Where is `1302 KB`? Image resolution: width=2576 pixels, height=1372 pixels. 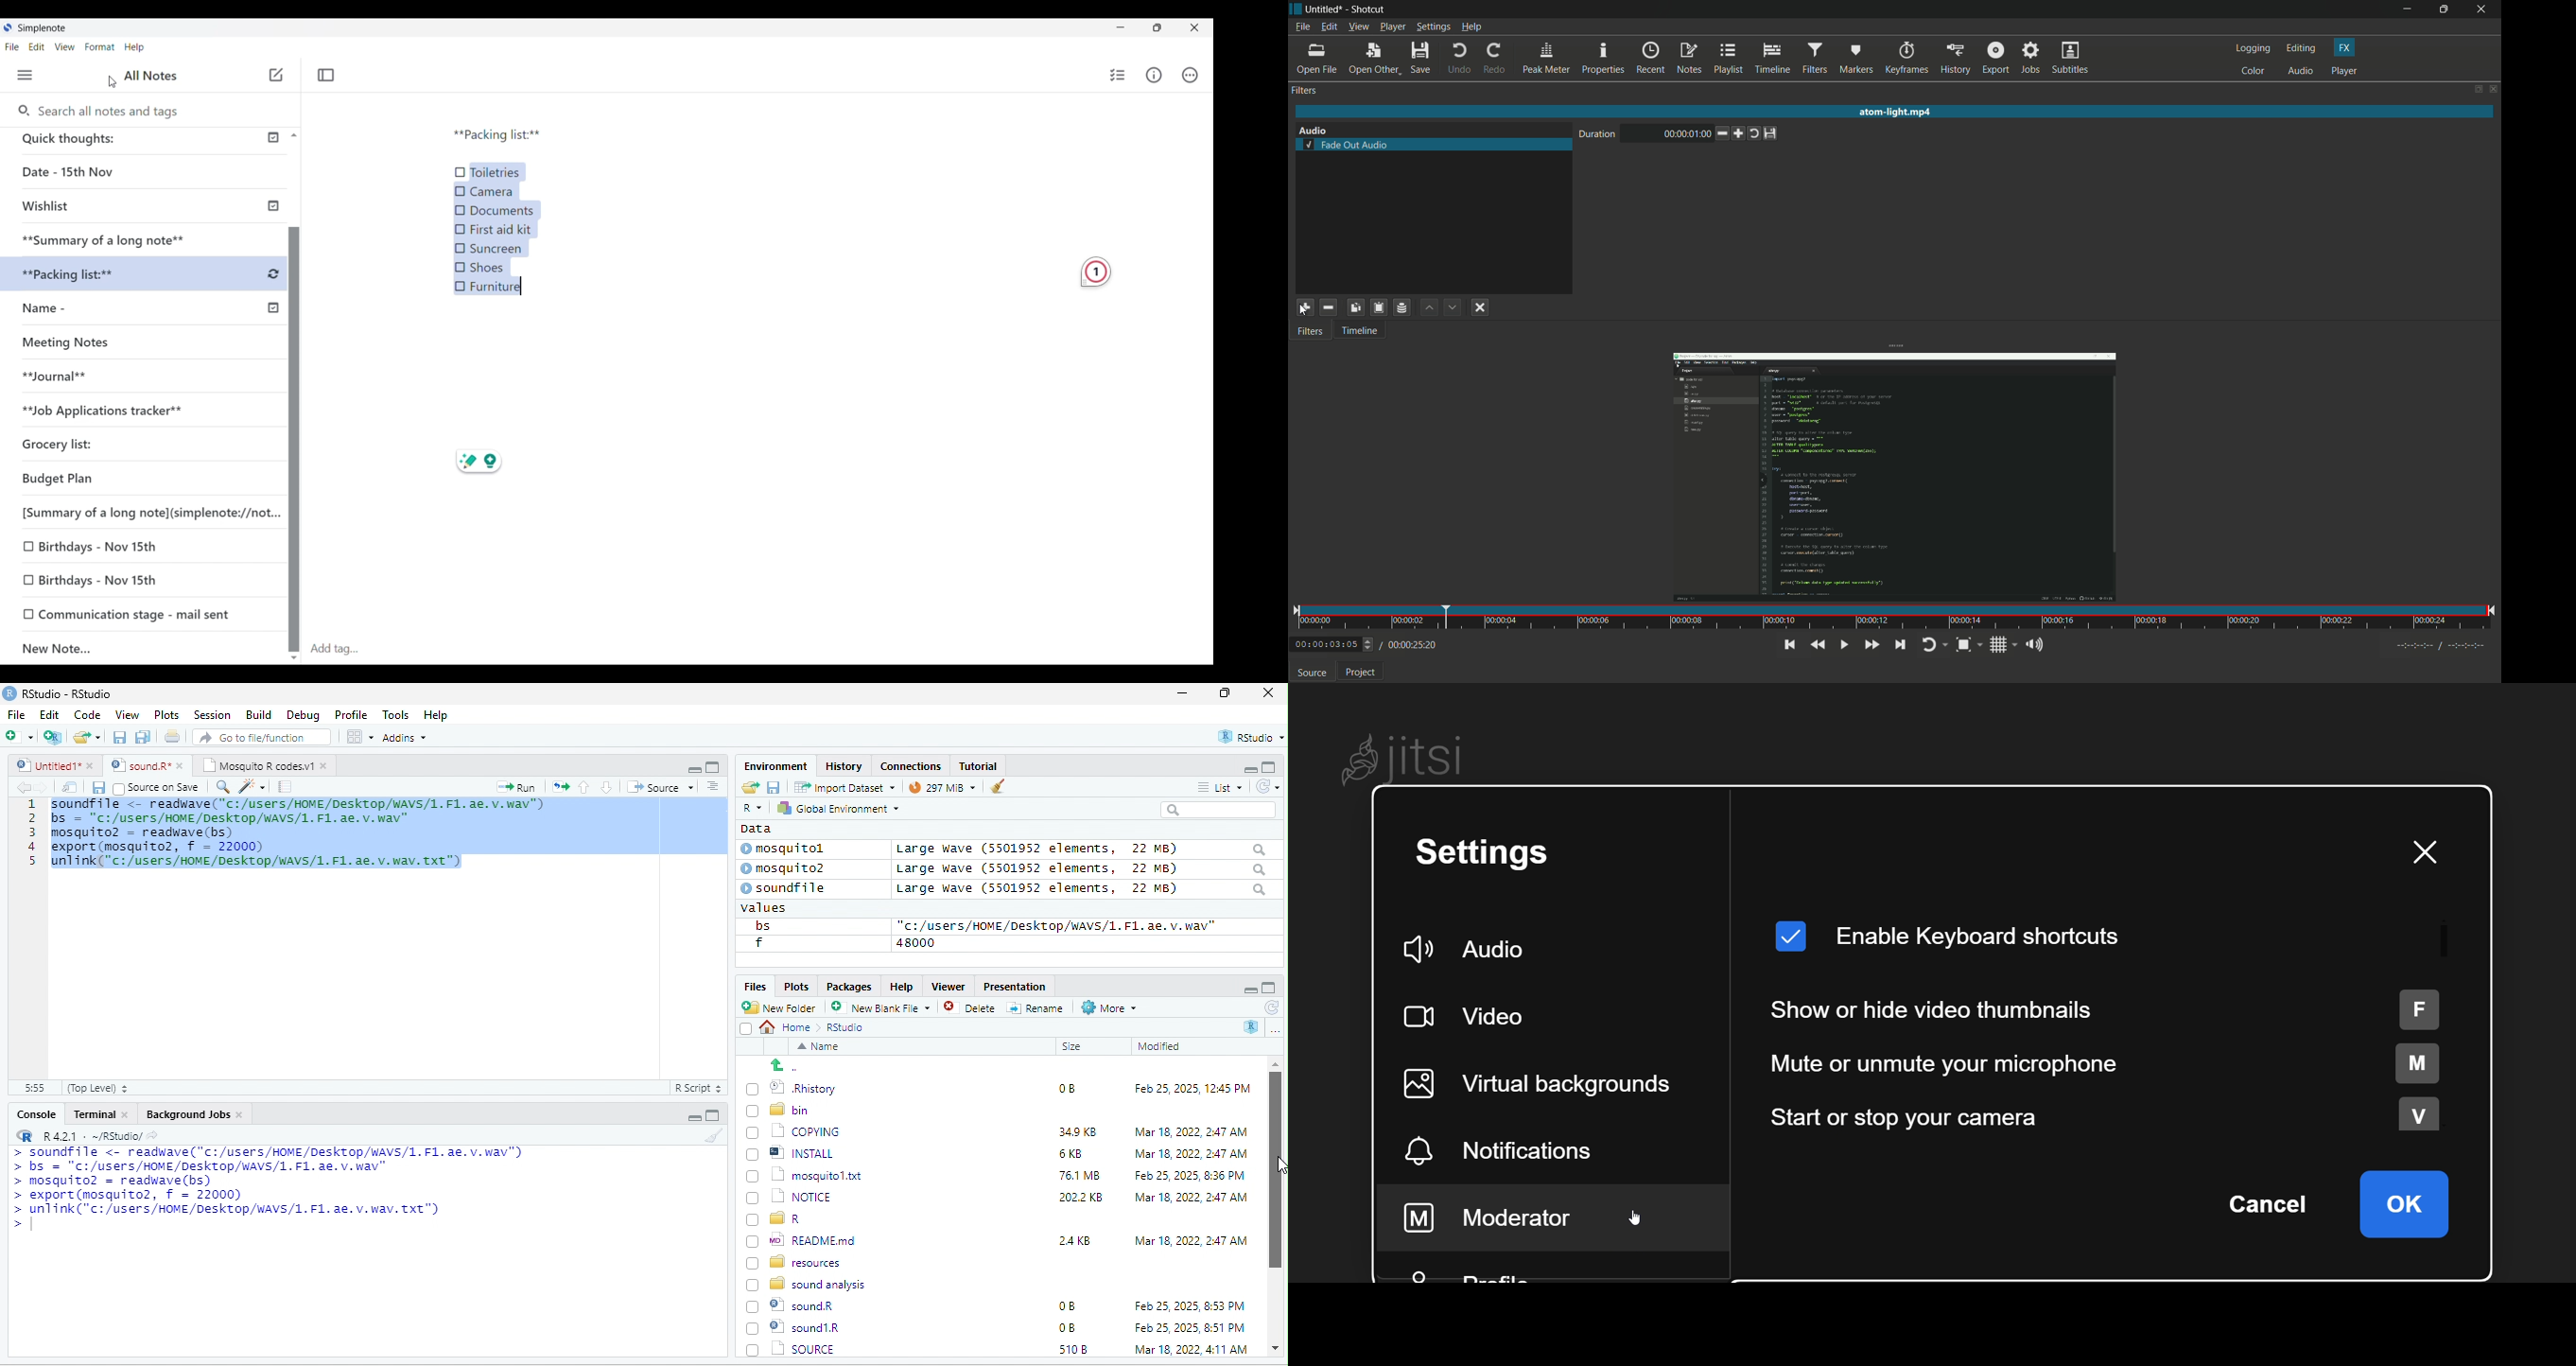
1302 KB is located at coordinates (1083, 1349).